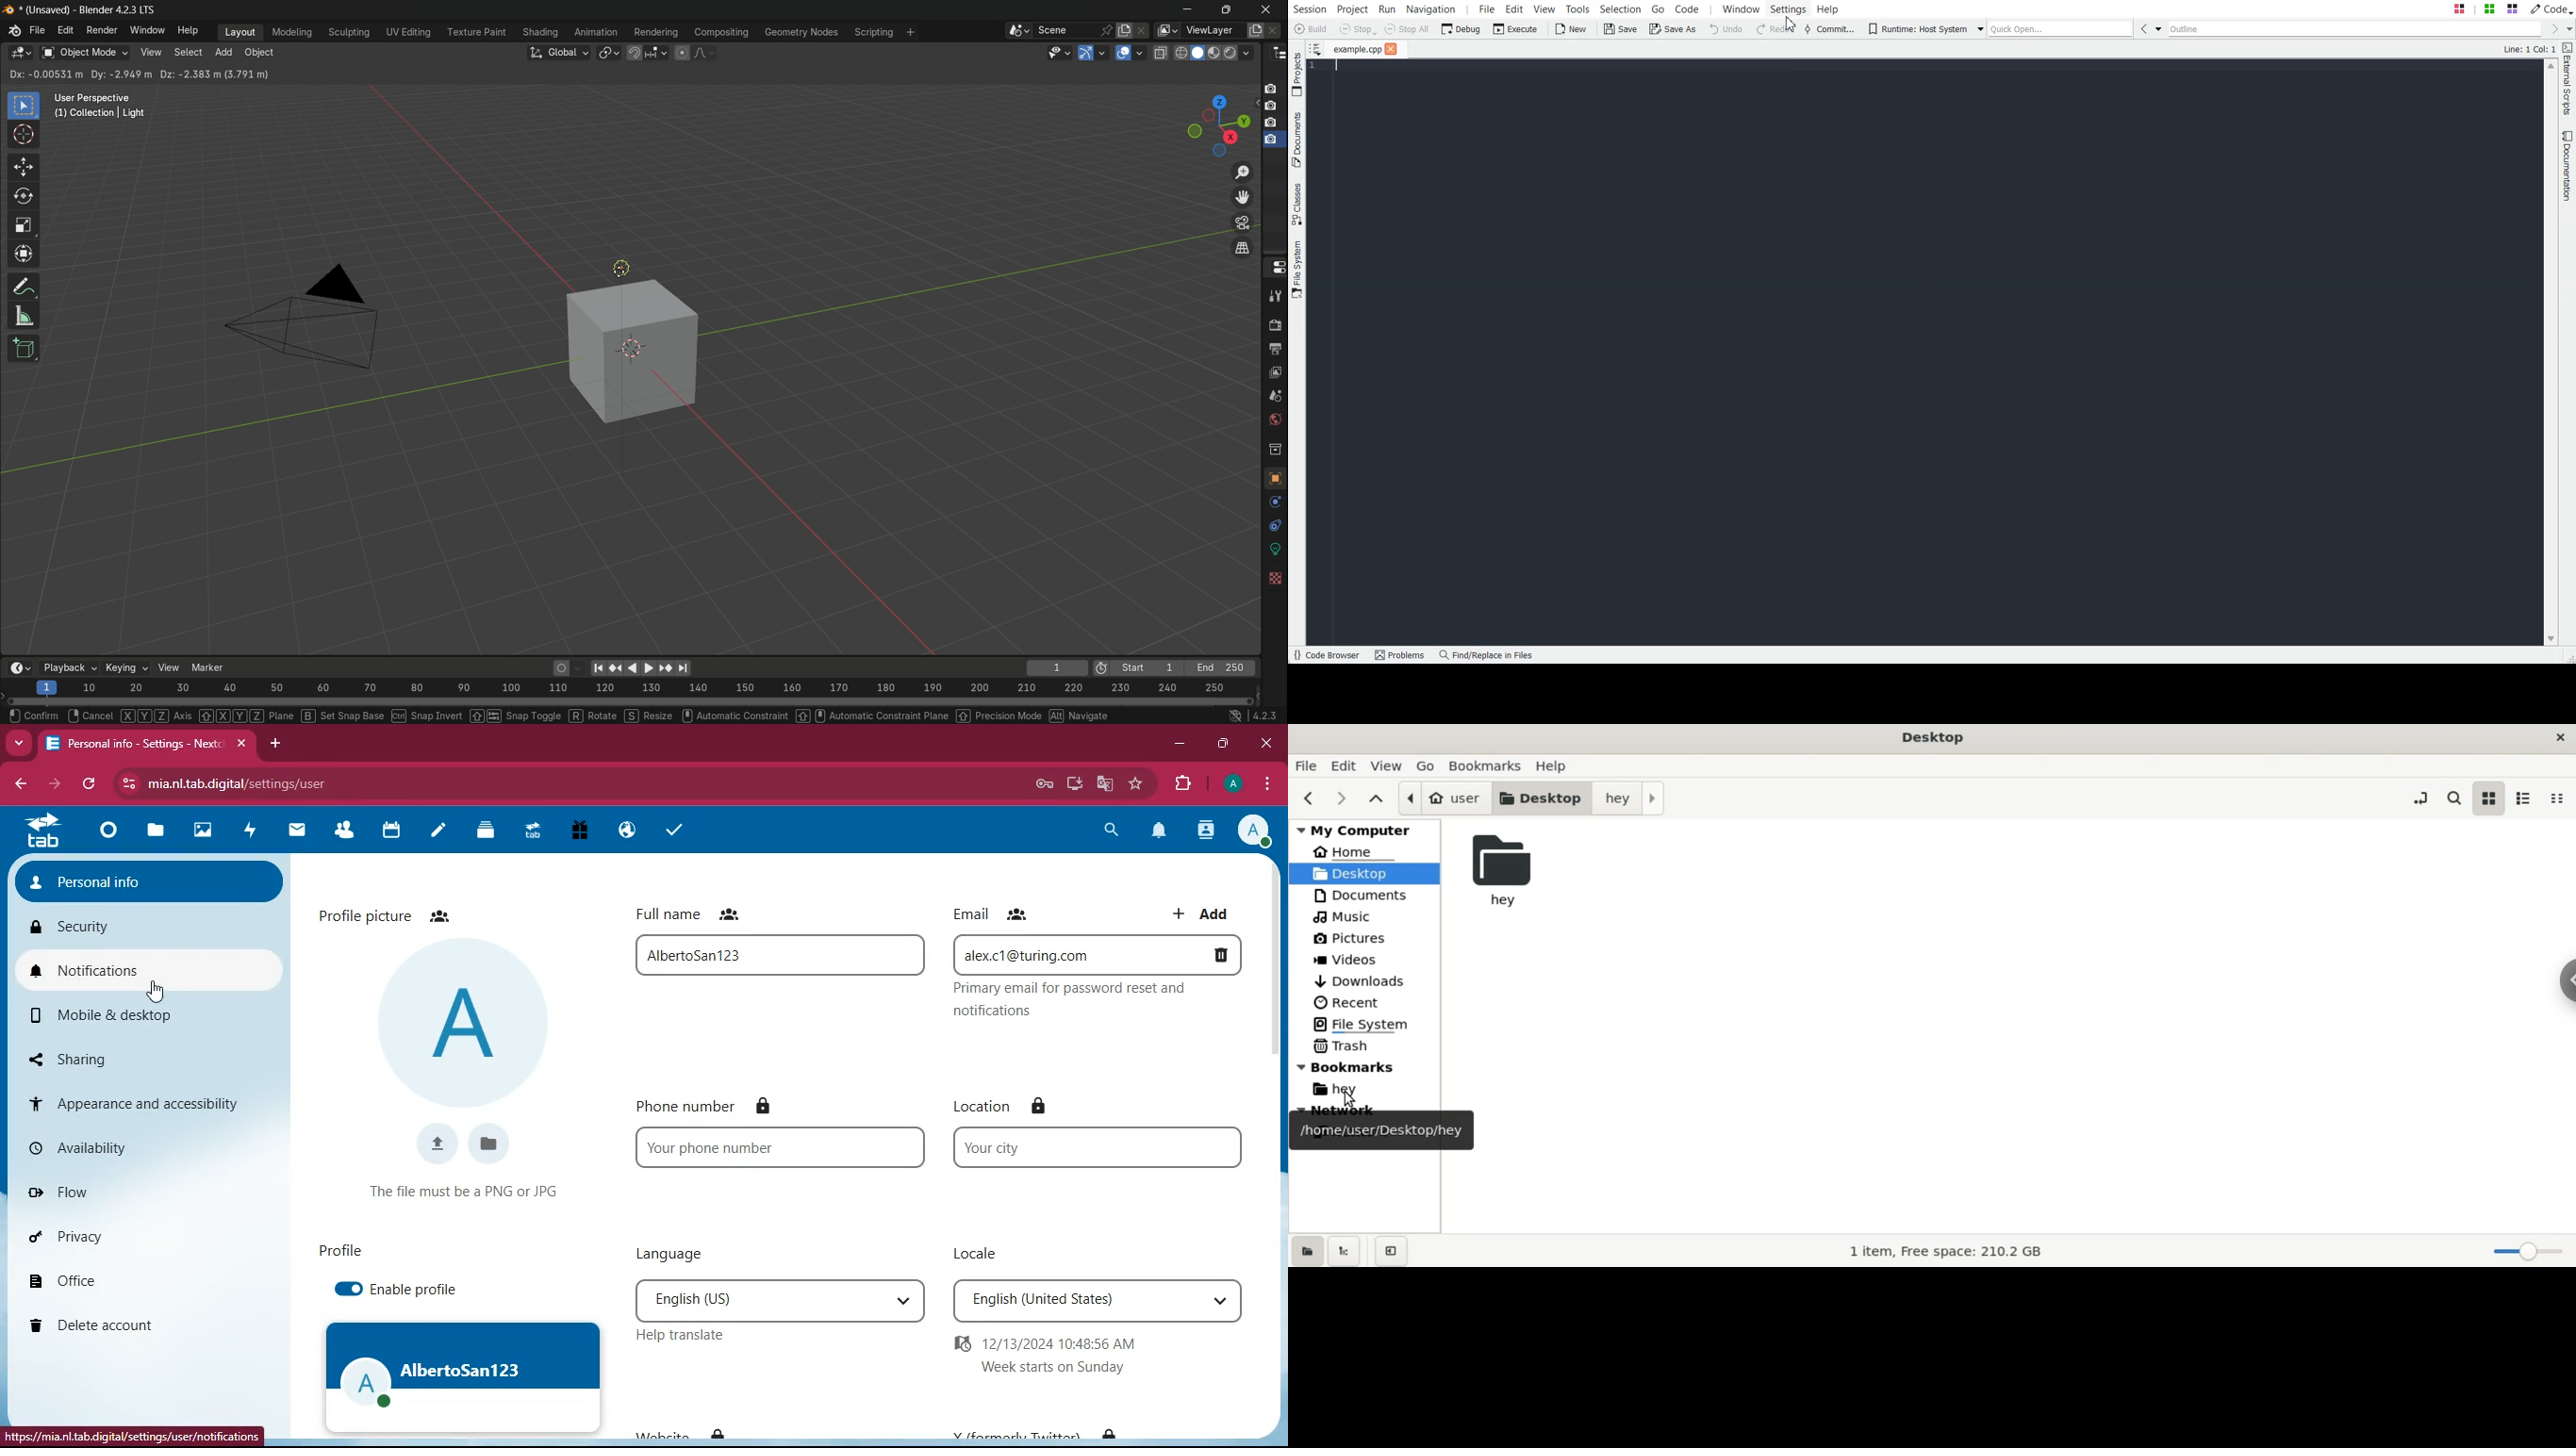 This screenshot has height=1456, width=2576. Describe the element at coordinates (735, 913) in the screenshot. I see `Friends` at that location.